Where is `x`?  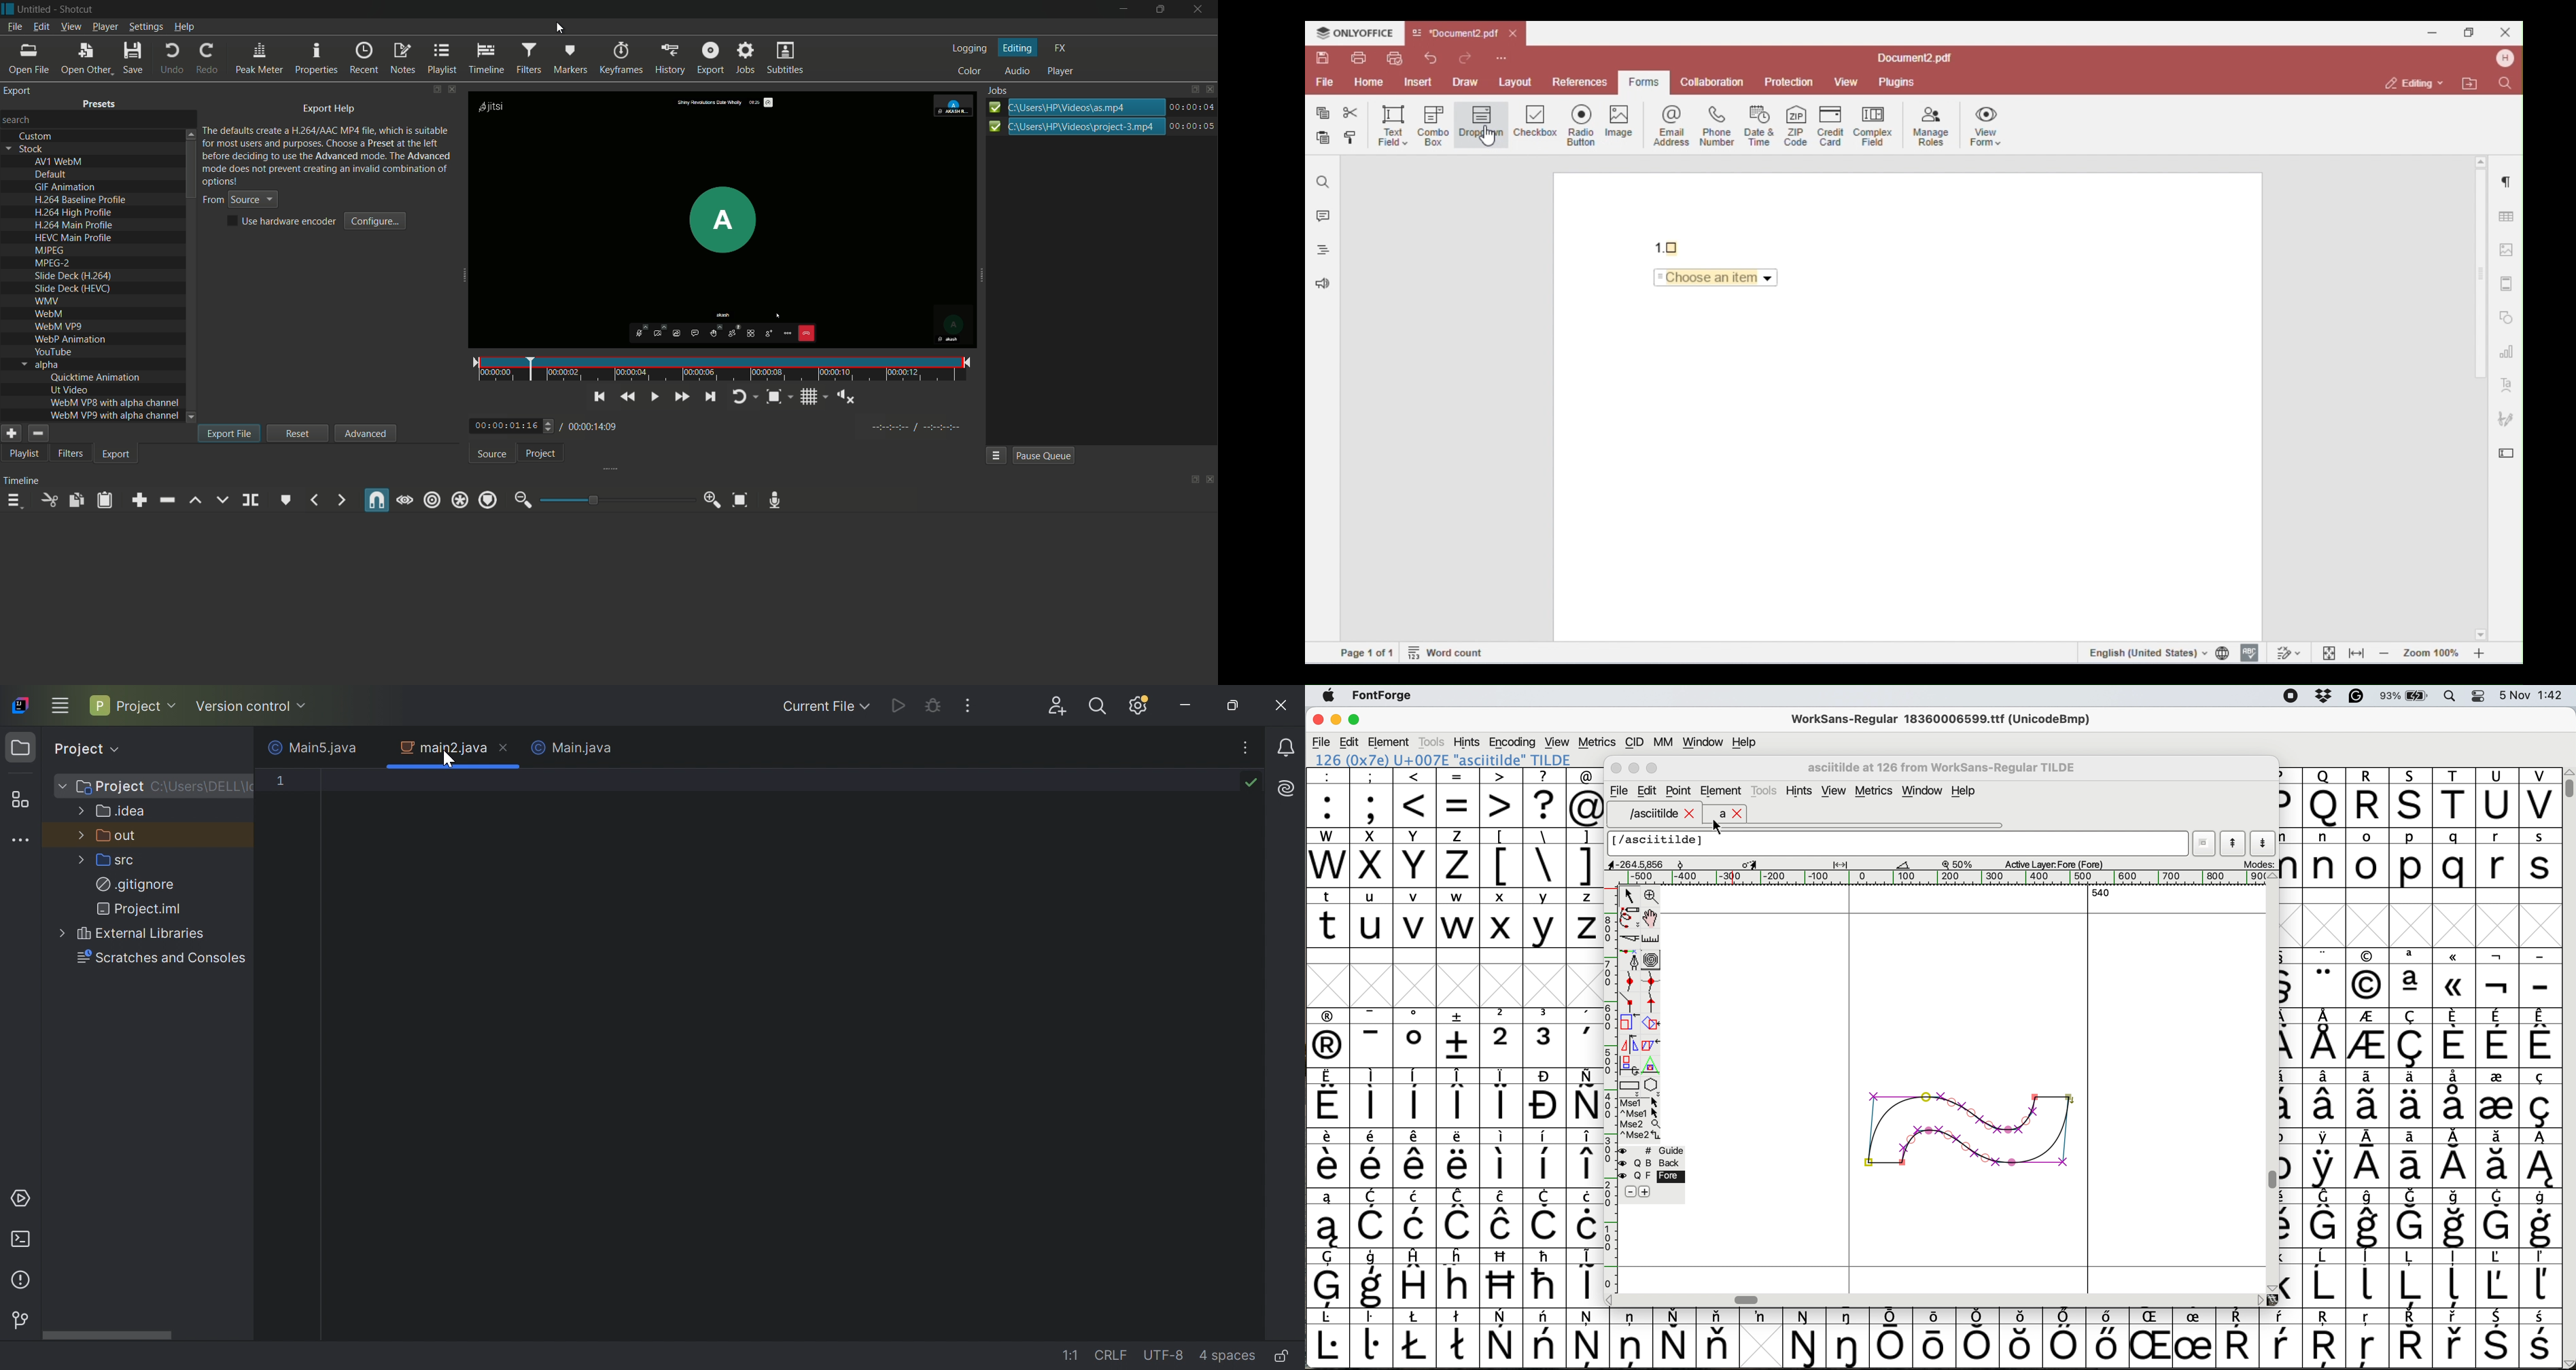 x is located at coordinates (1370, 858).